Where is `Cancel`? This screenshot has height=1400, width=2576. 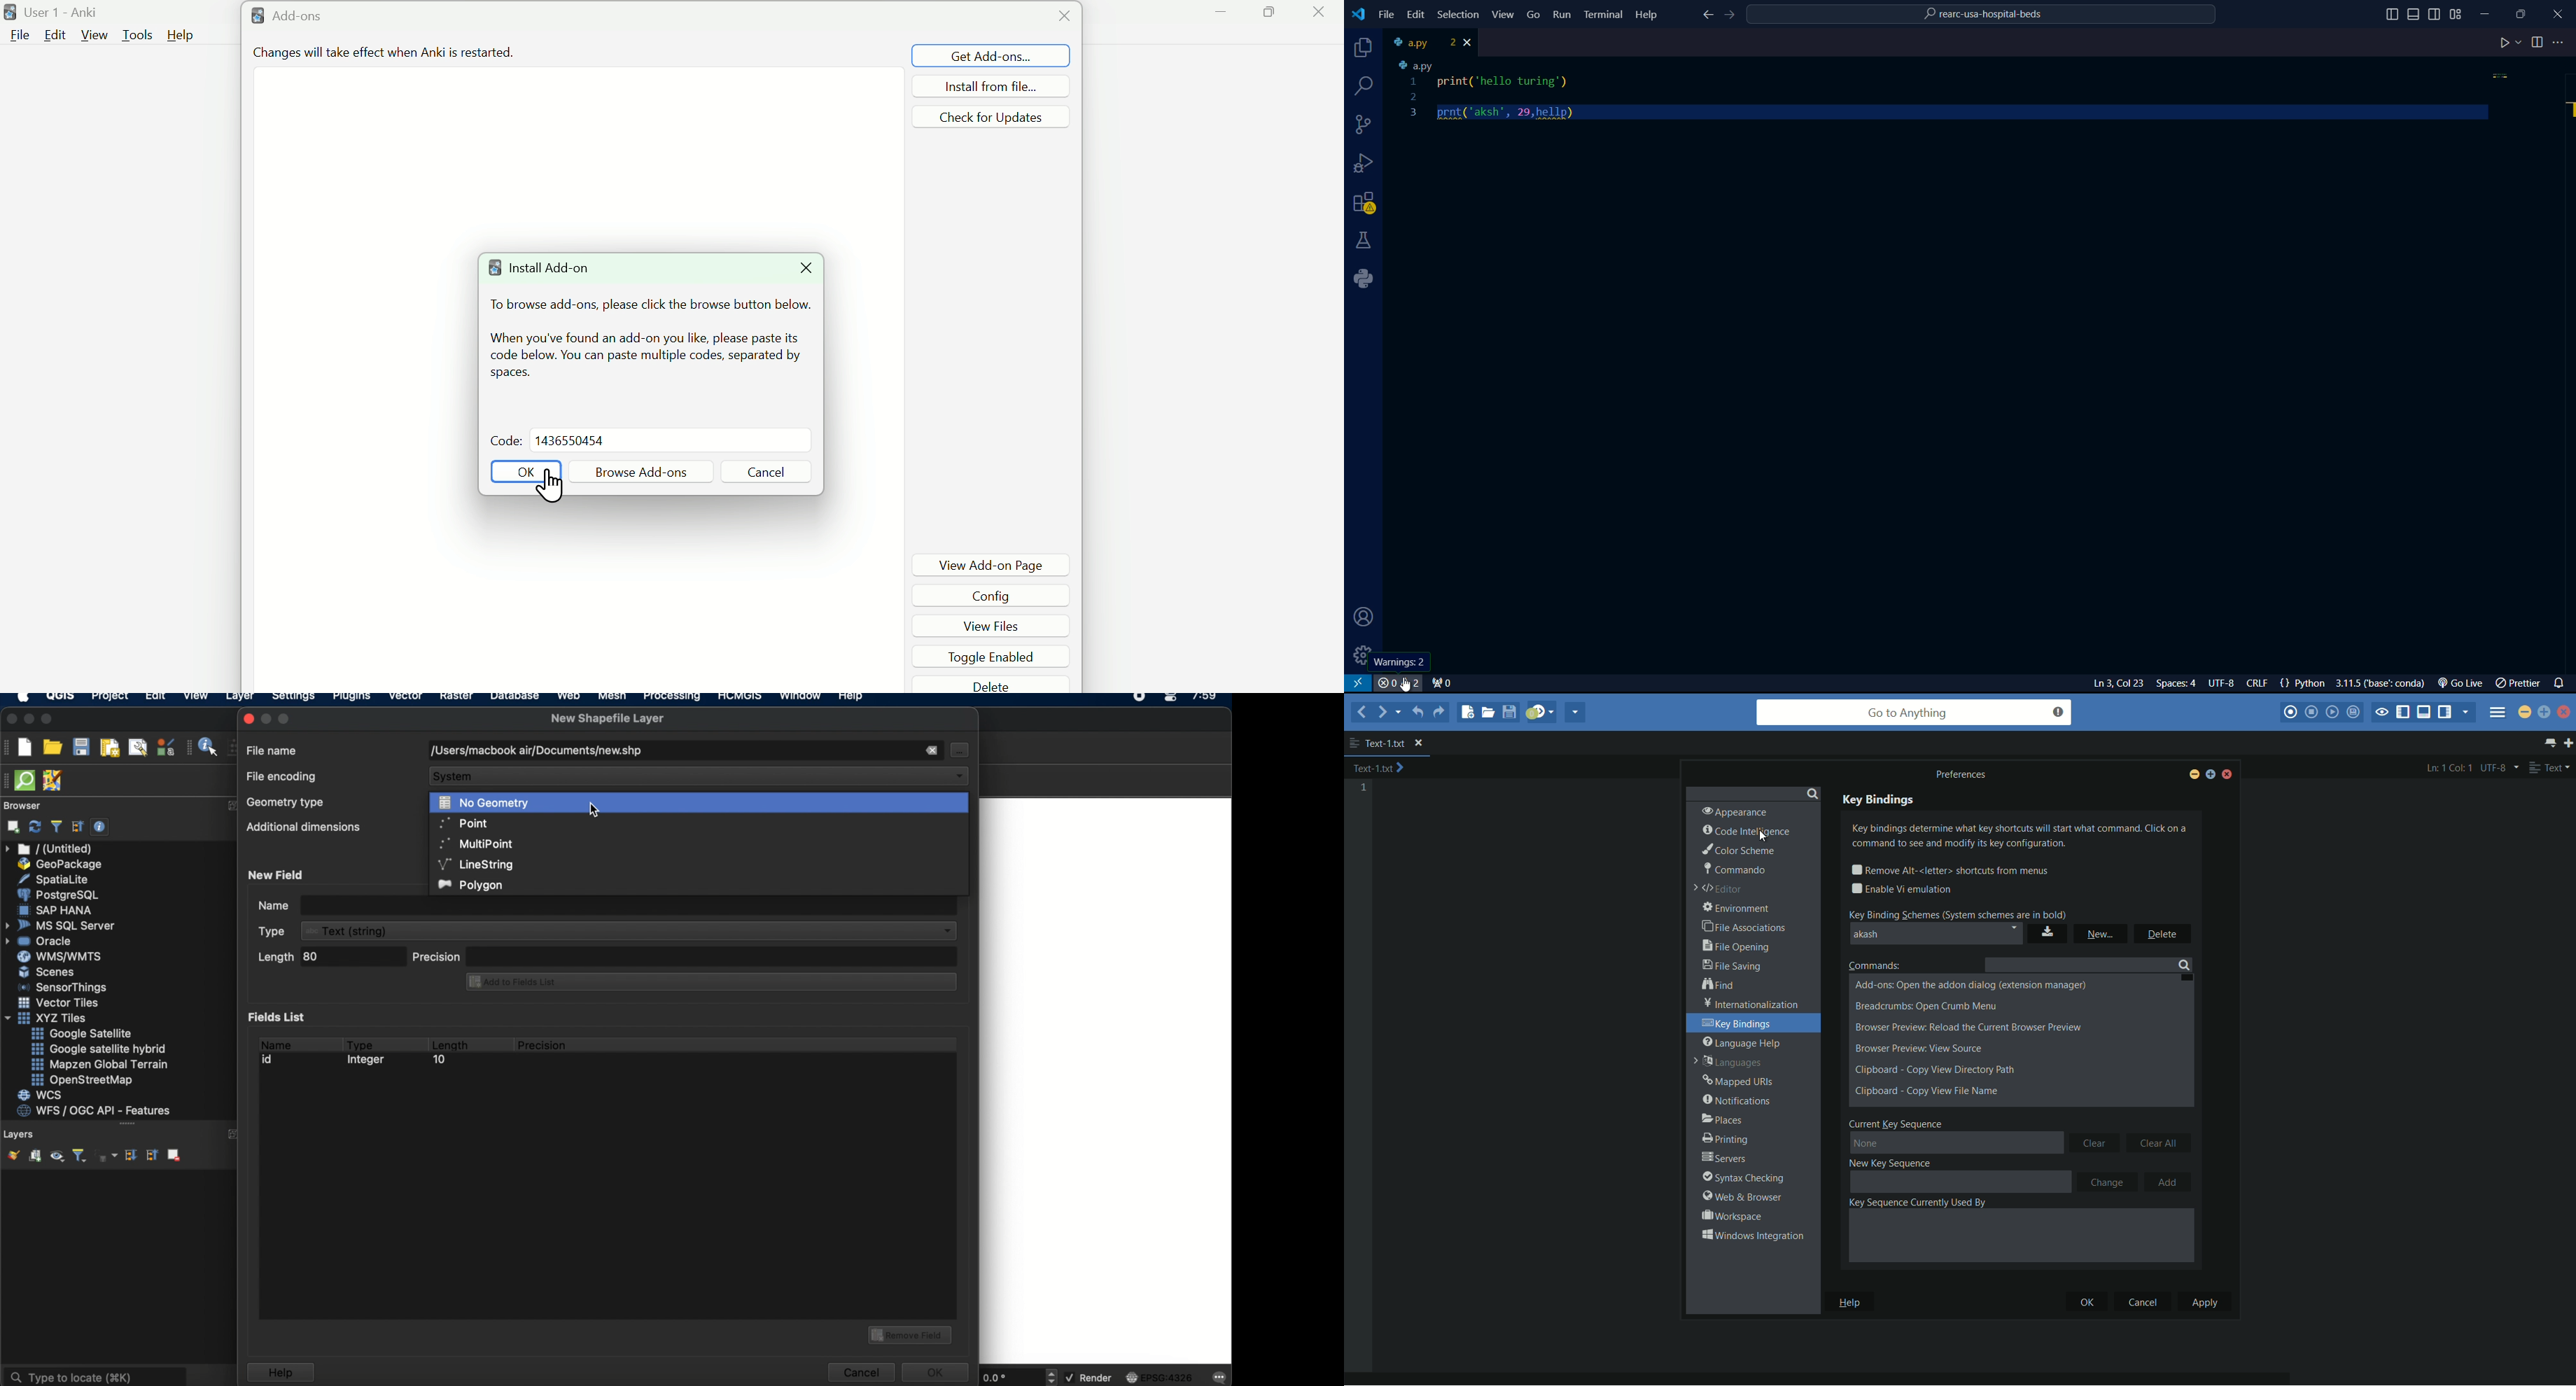
Cancel is located at coordinates (765, 472).